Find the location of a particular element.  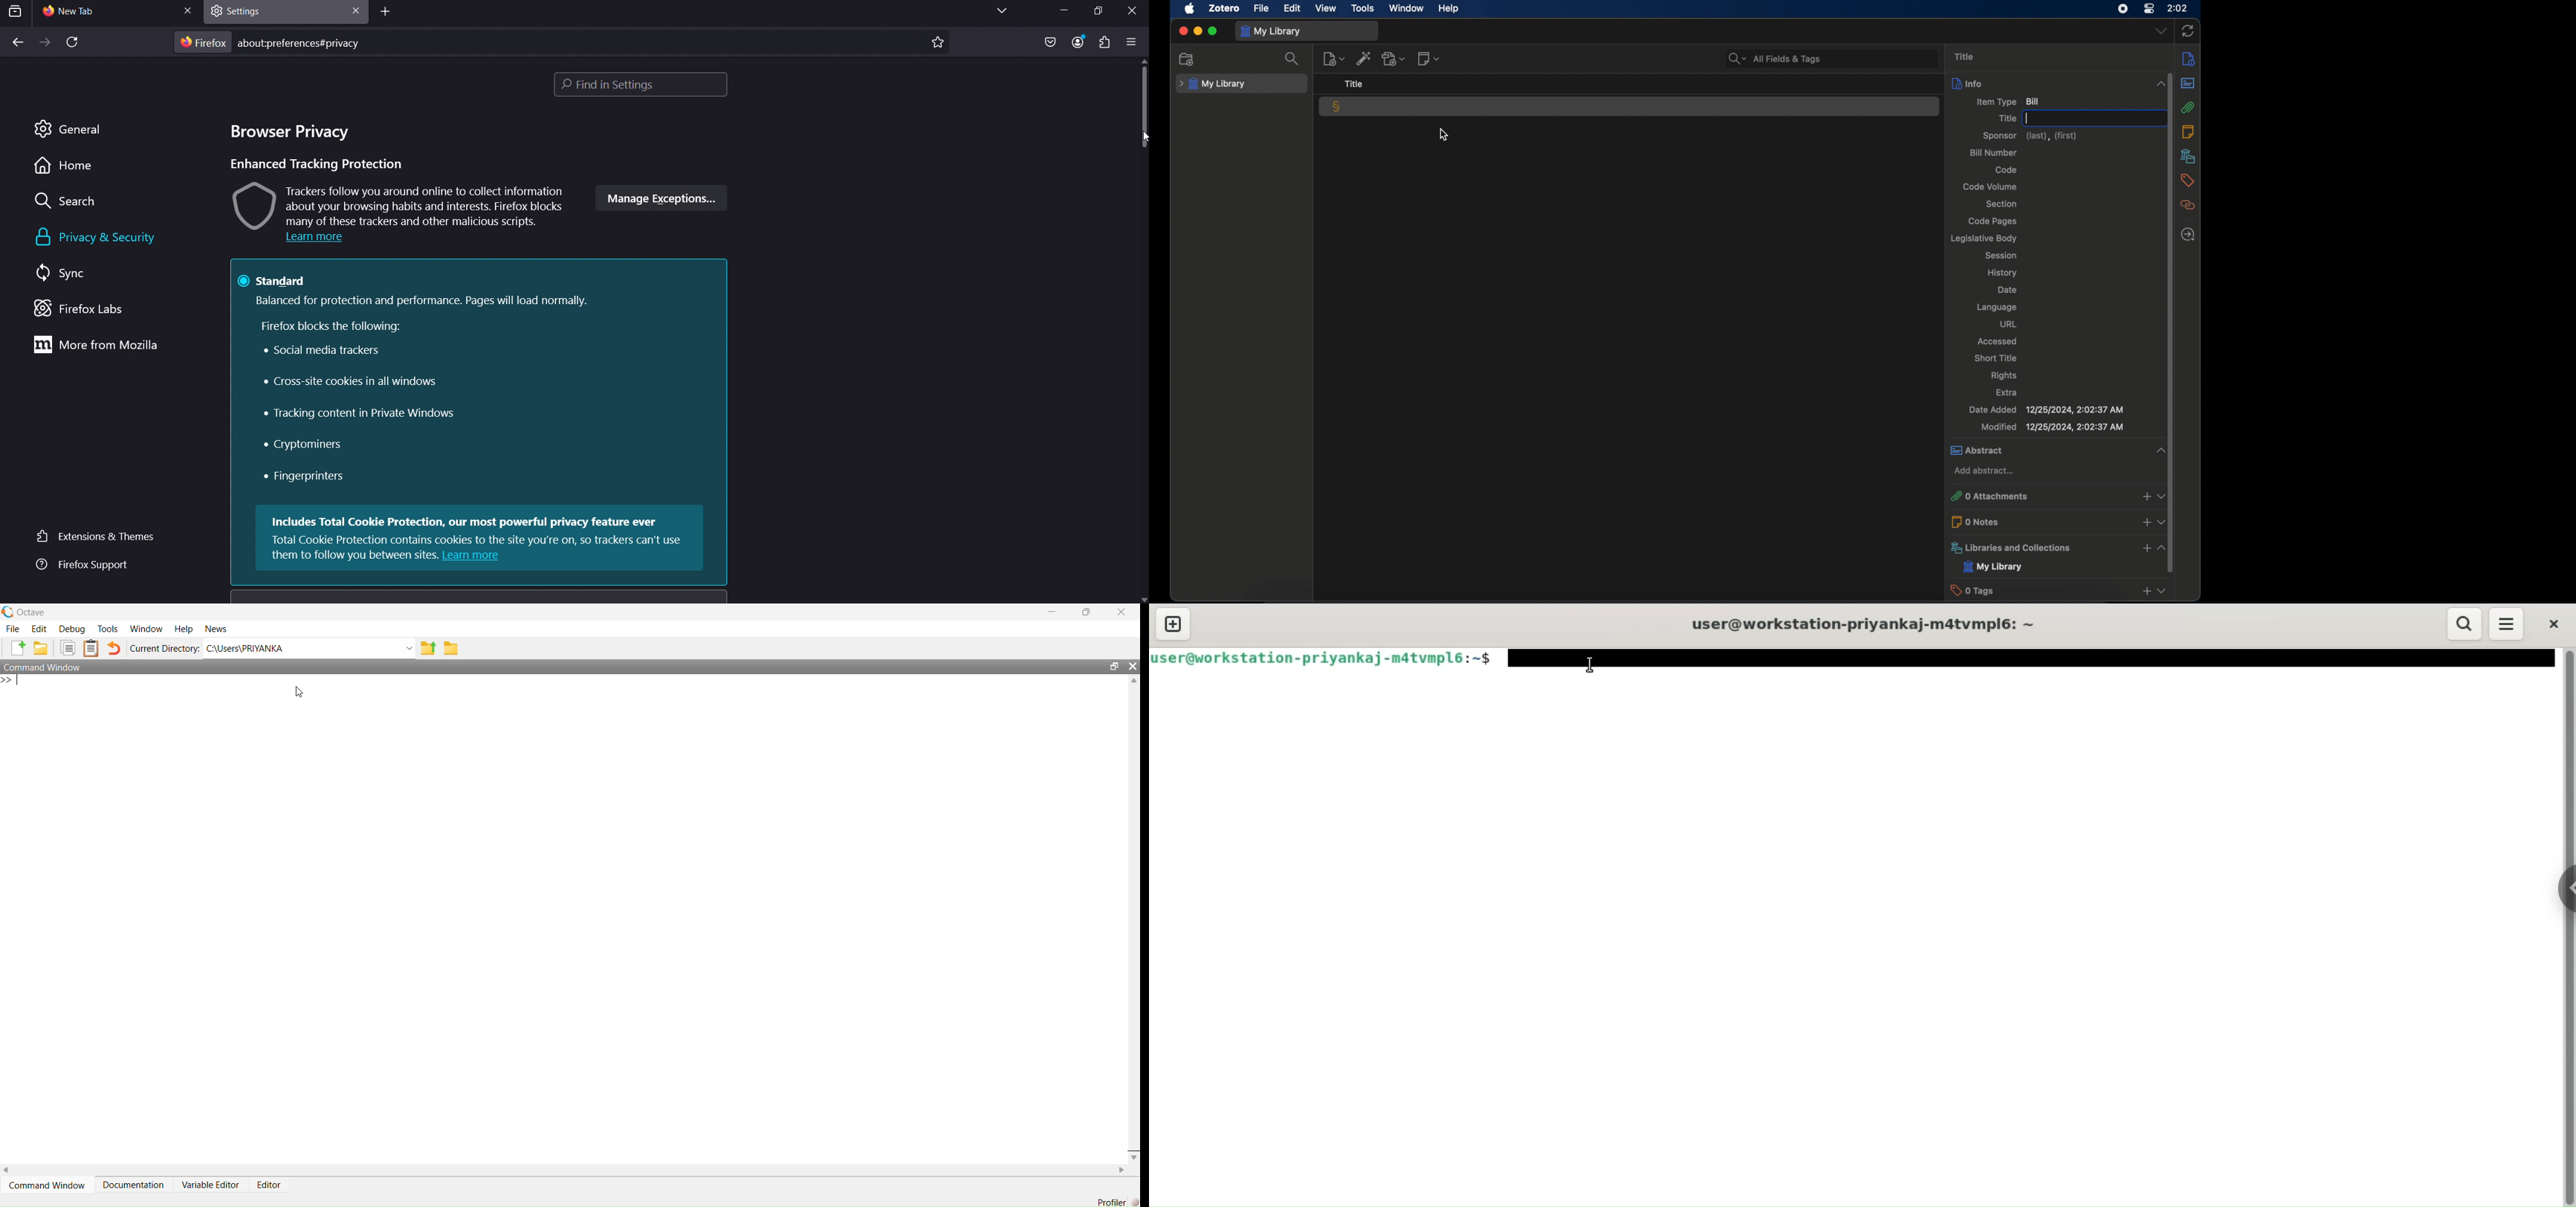

accessed is located at coordinates (1997, 341).